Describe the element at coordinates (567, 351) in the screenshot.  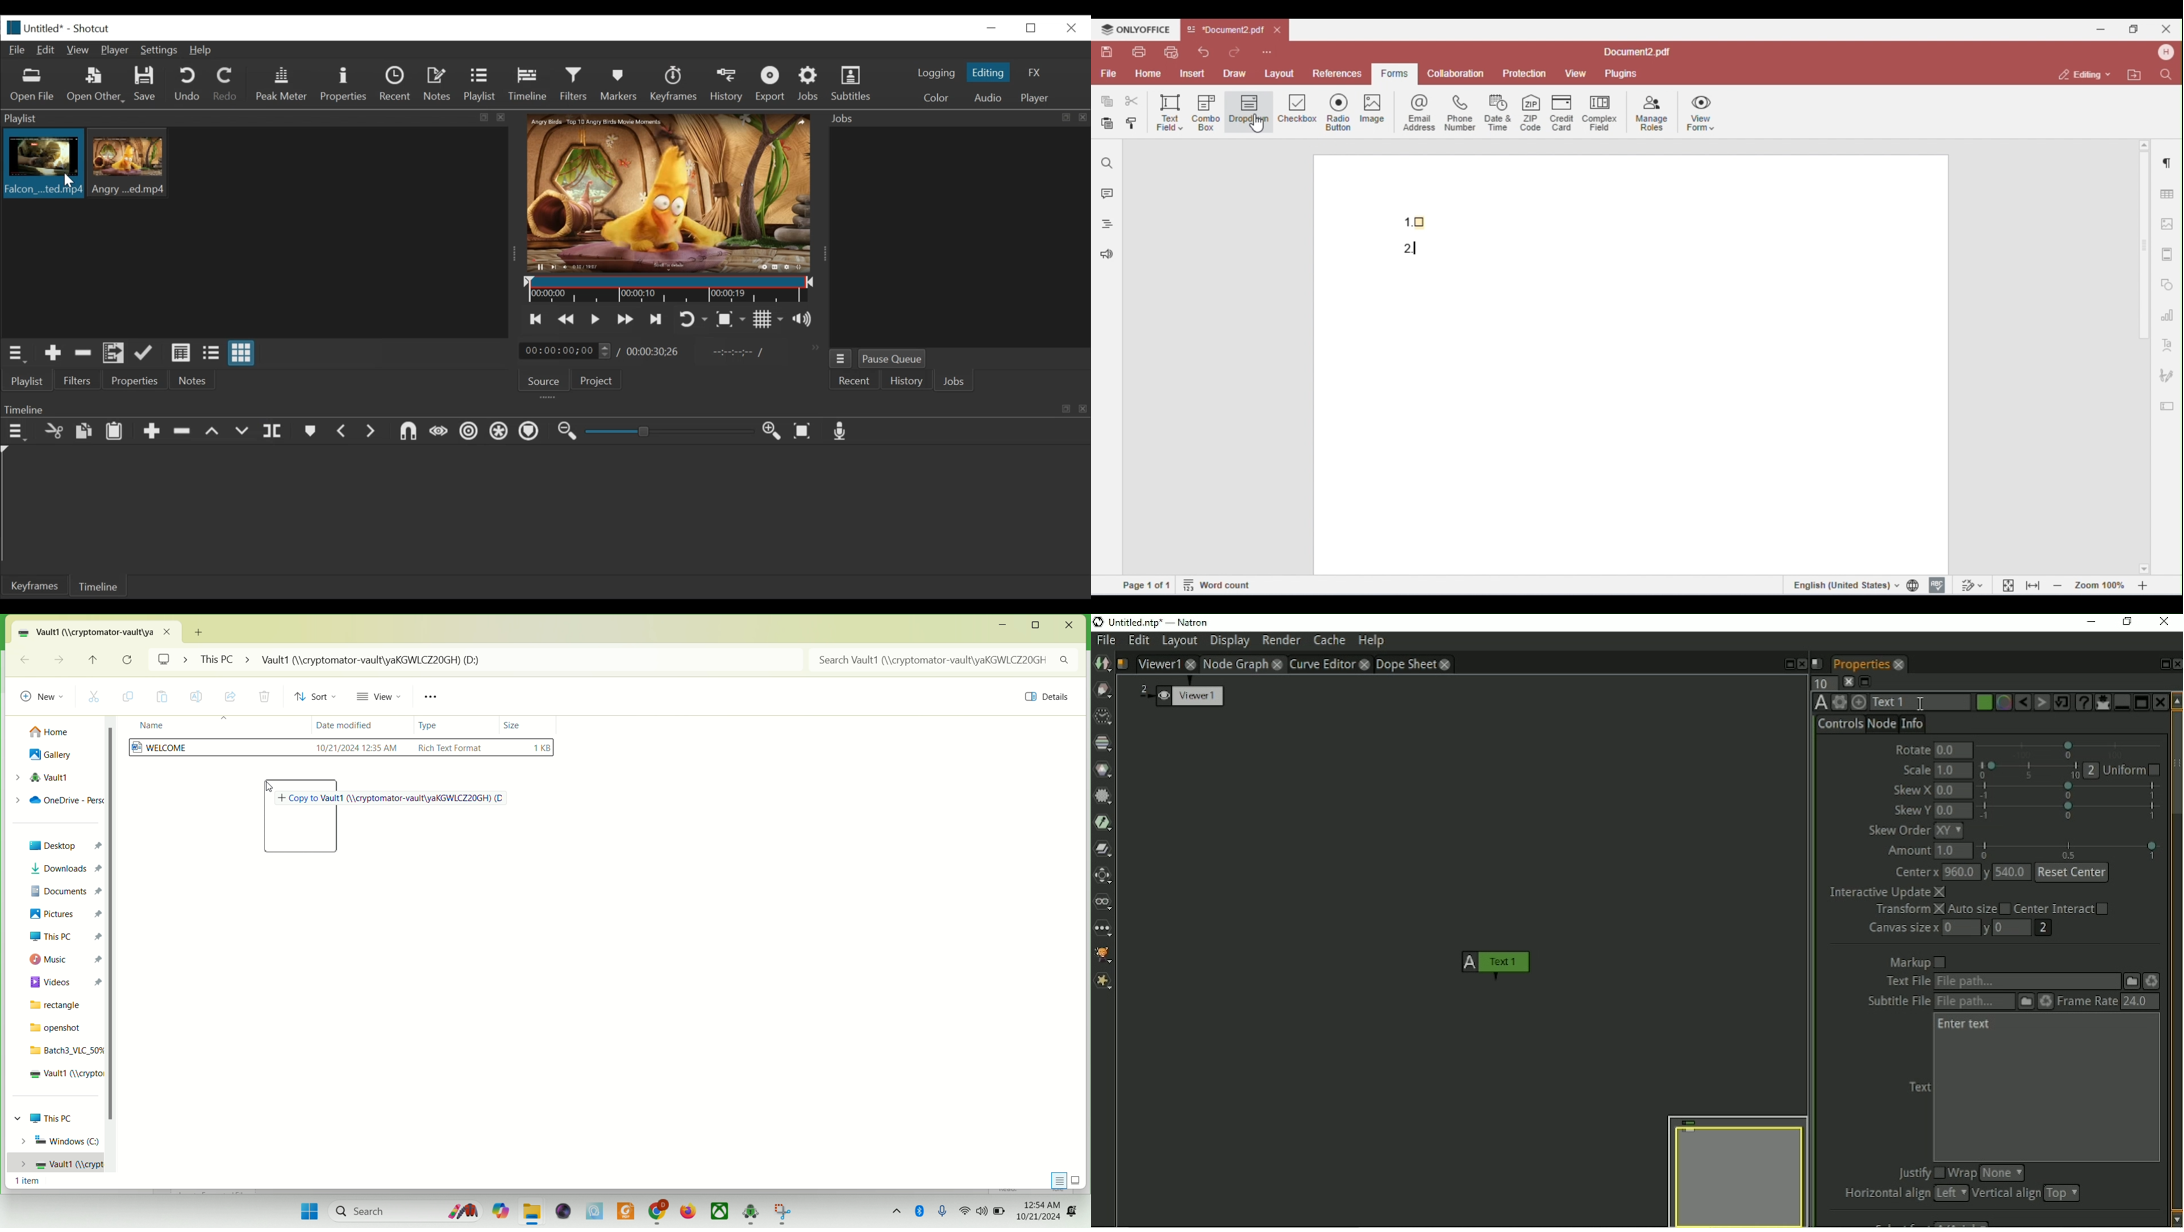
I see `current duration` at that location.